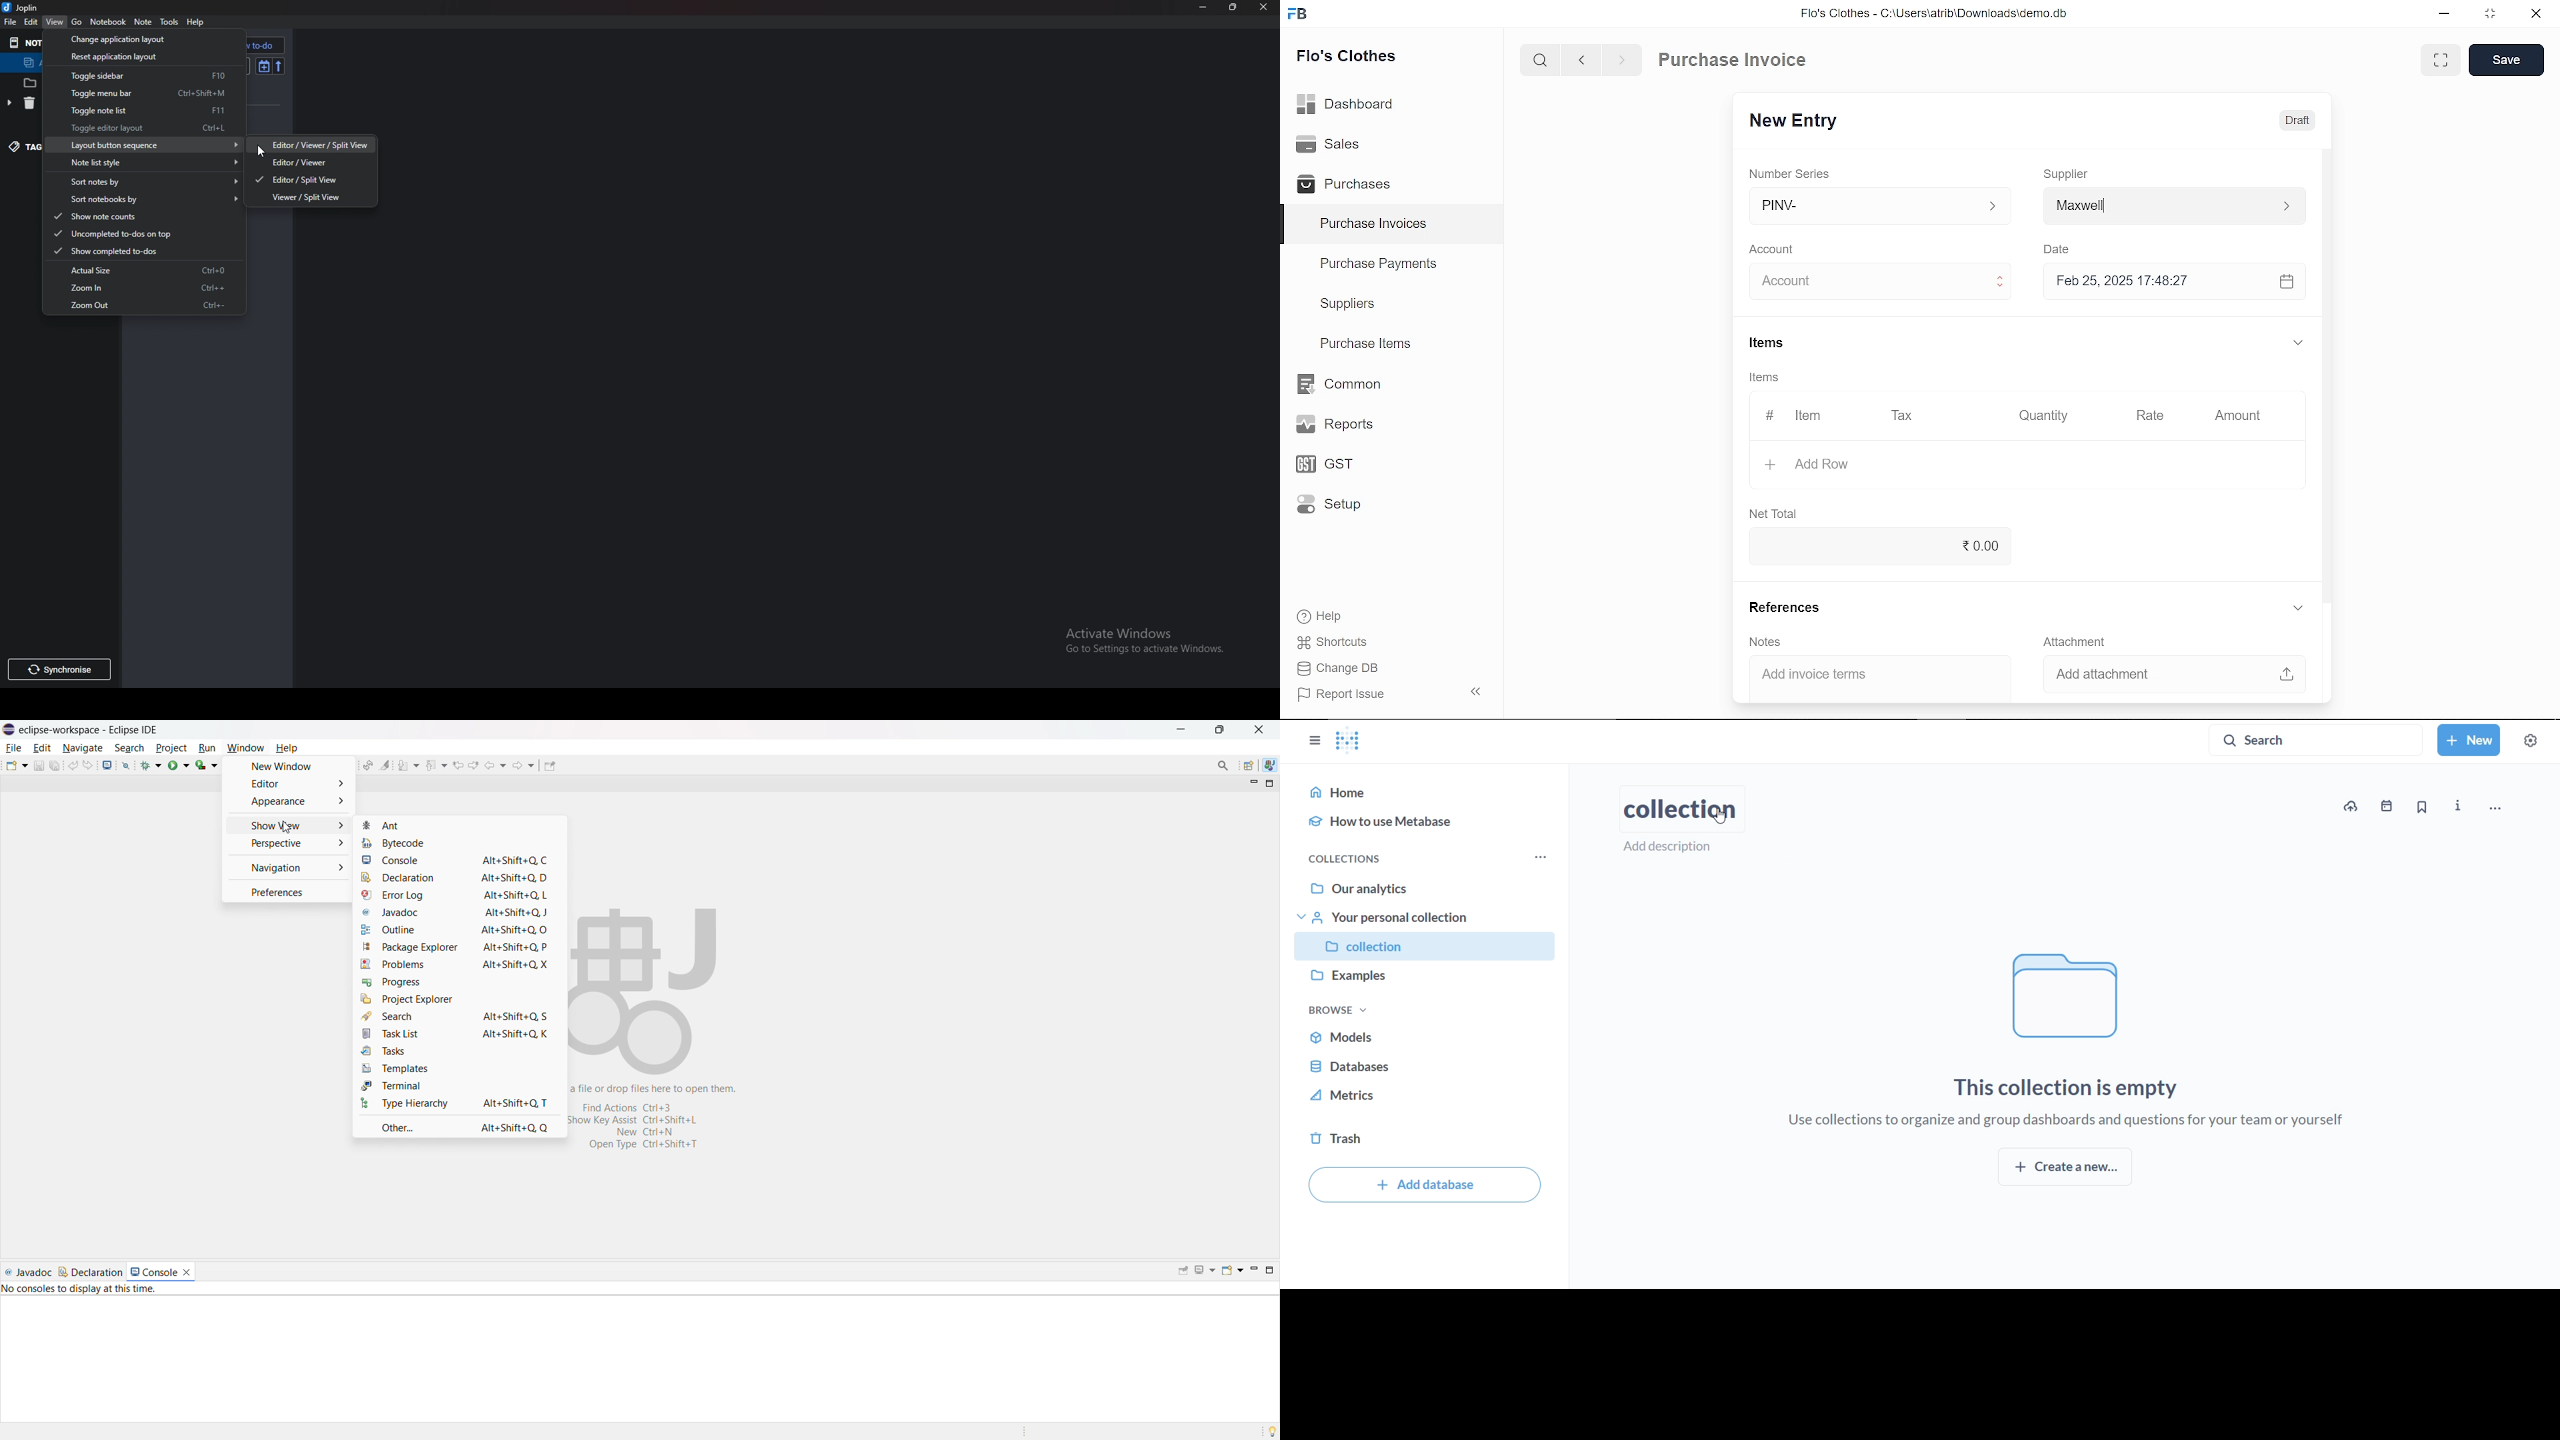  What do you see at coordinates (1777, 513) in the screenshot?
I see `Net Total` at bounding box center [1777, 513].